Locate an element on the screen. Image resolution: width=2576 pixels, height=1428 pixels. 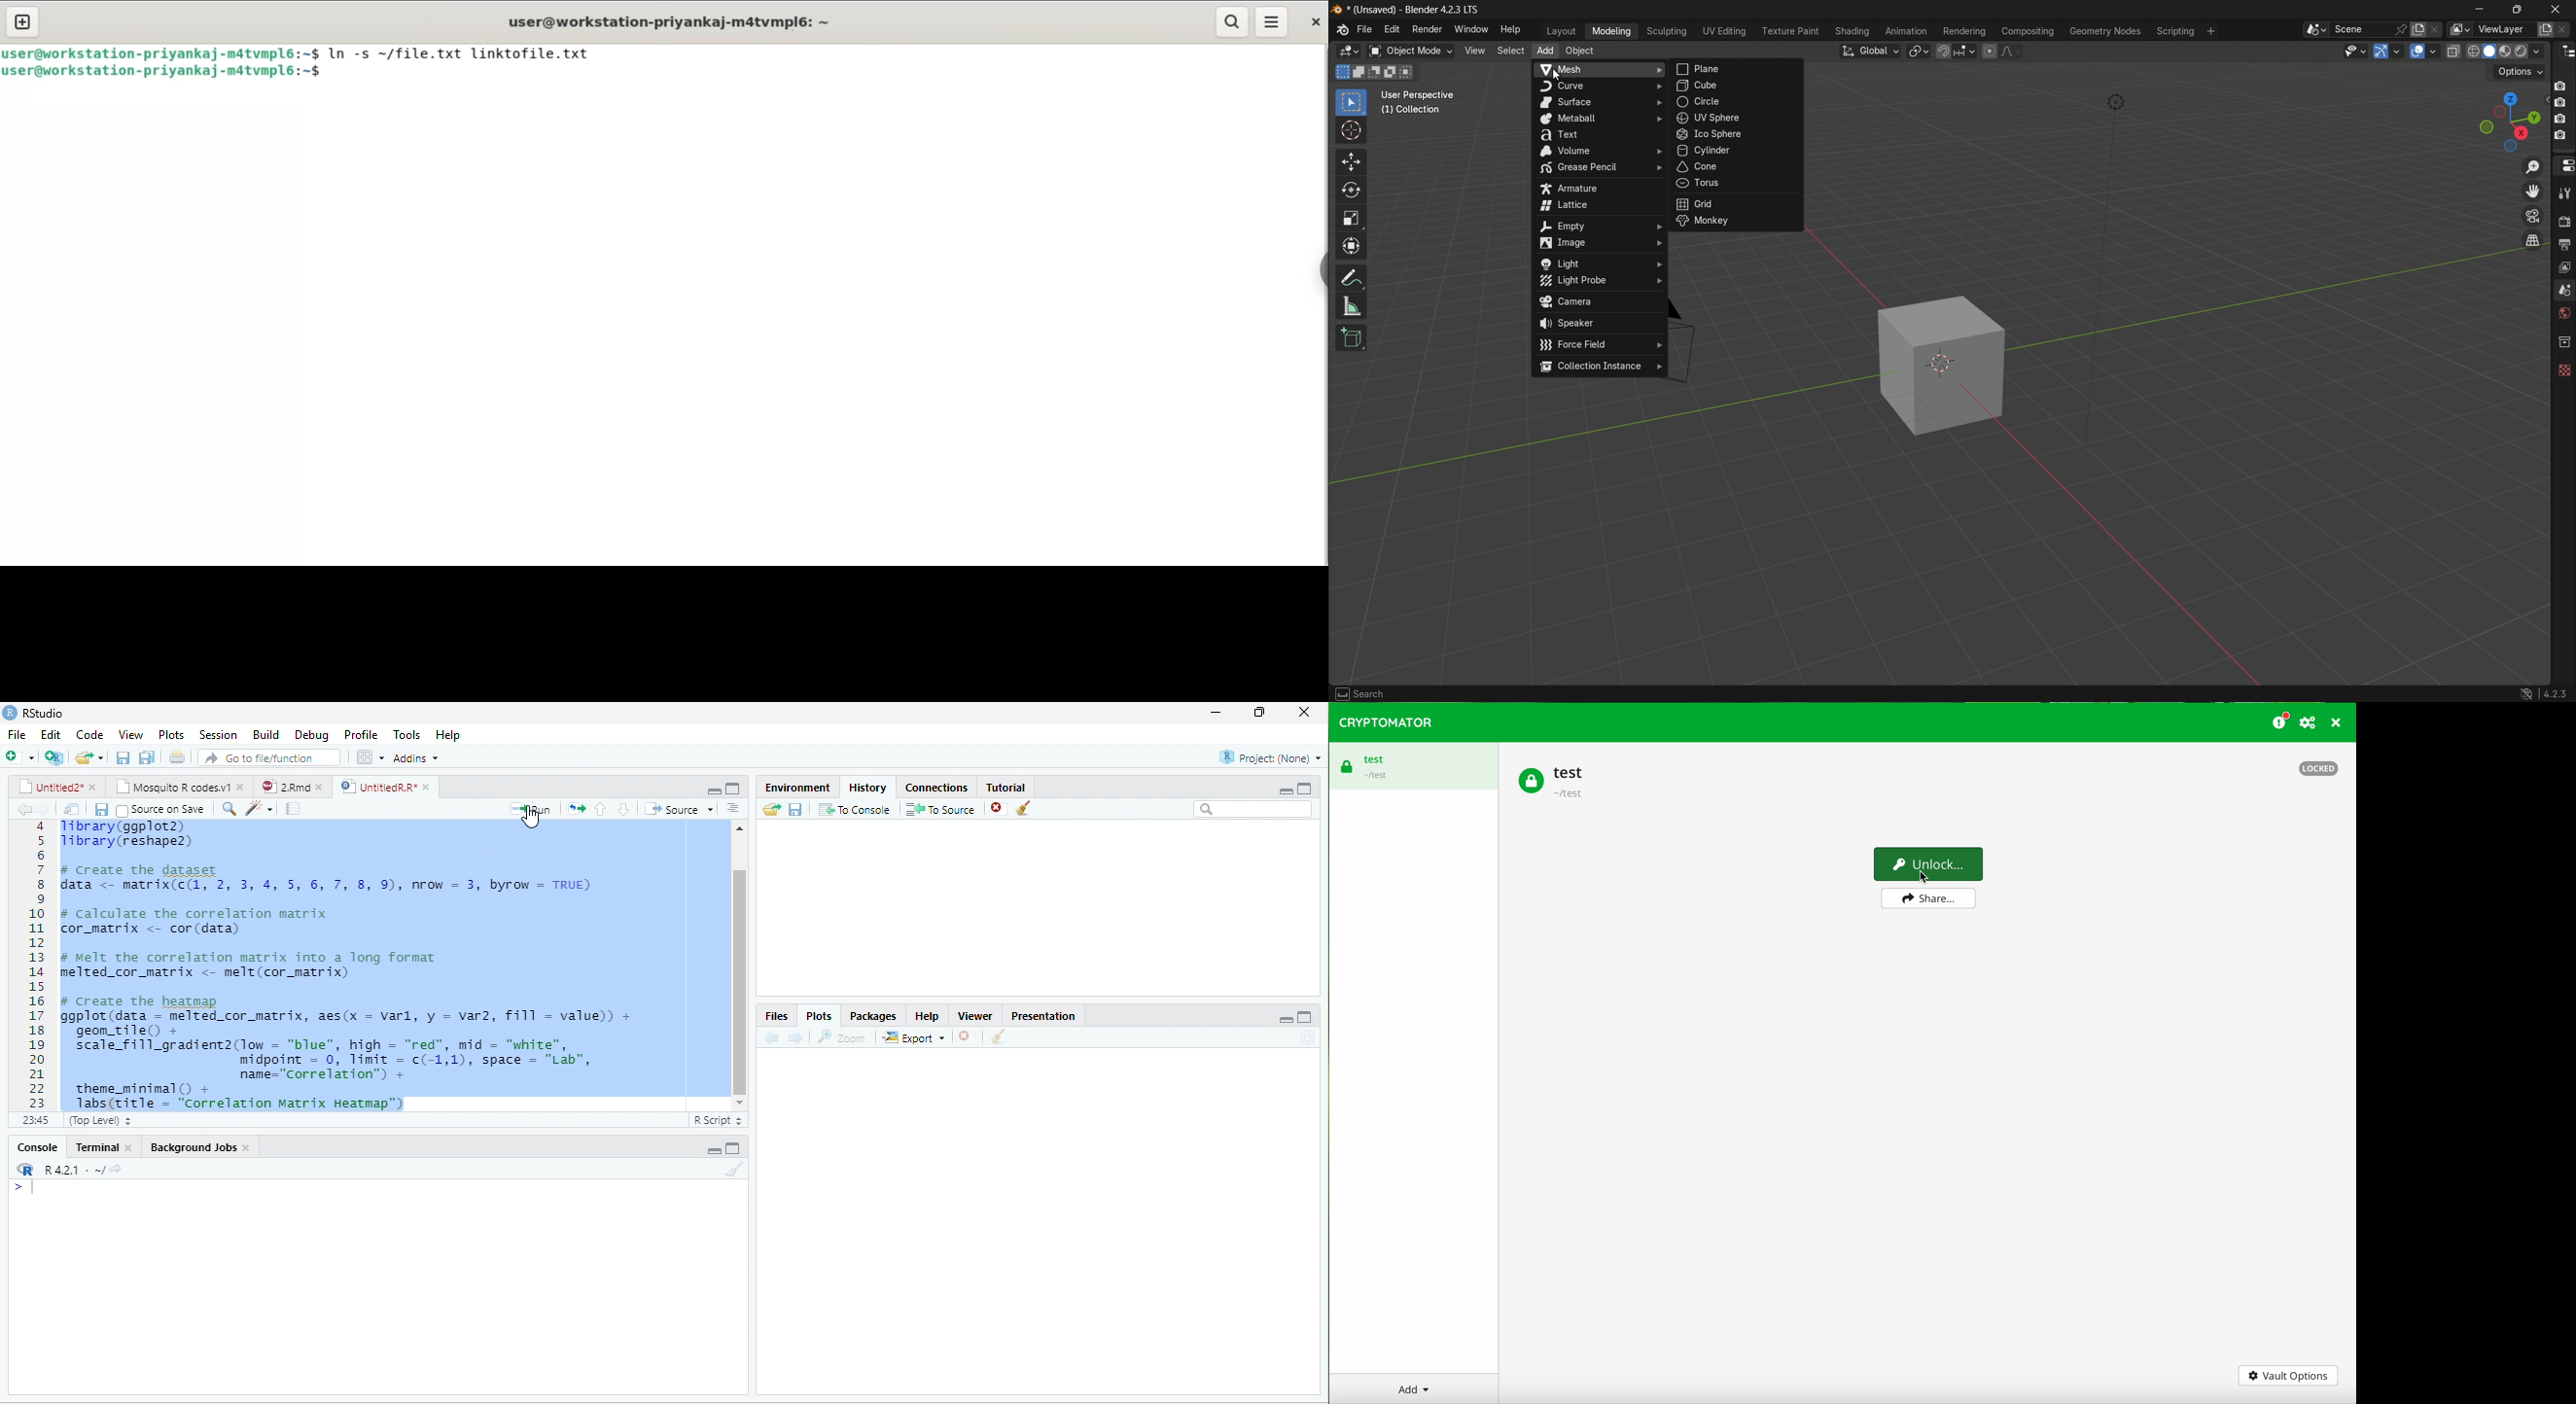
untitledR is located at coordinates (384, 787).